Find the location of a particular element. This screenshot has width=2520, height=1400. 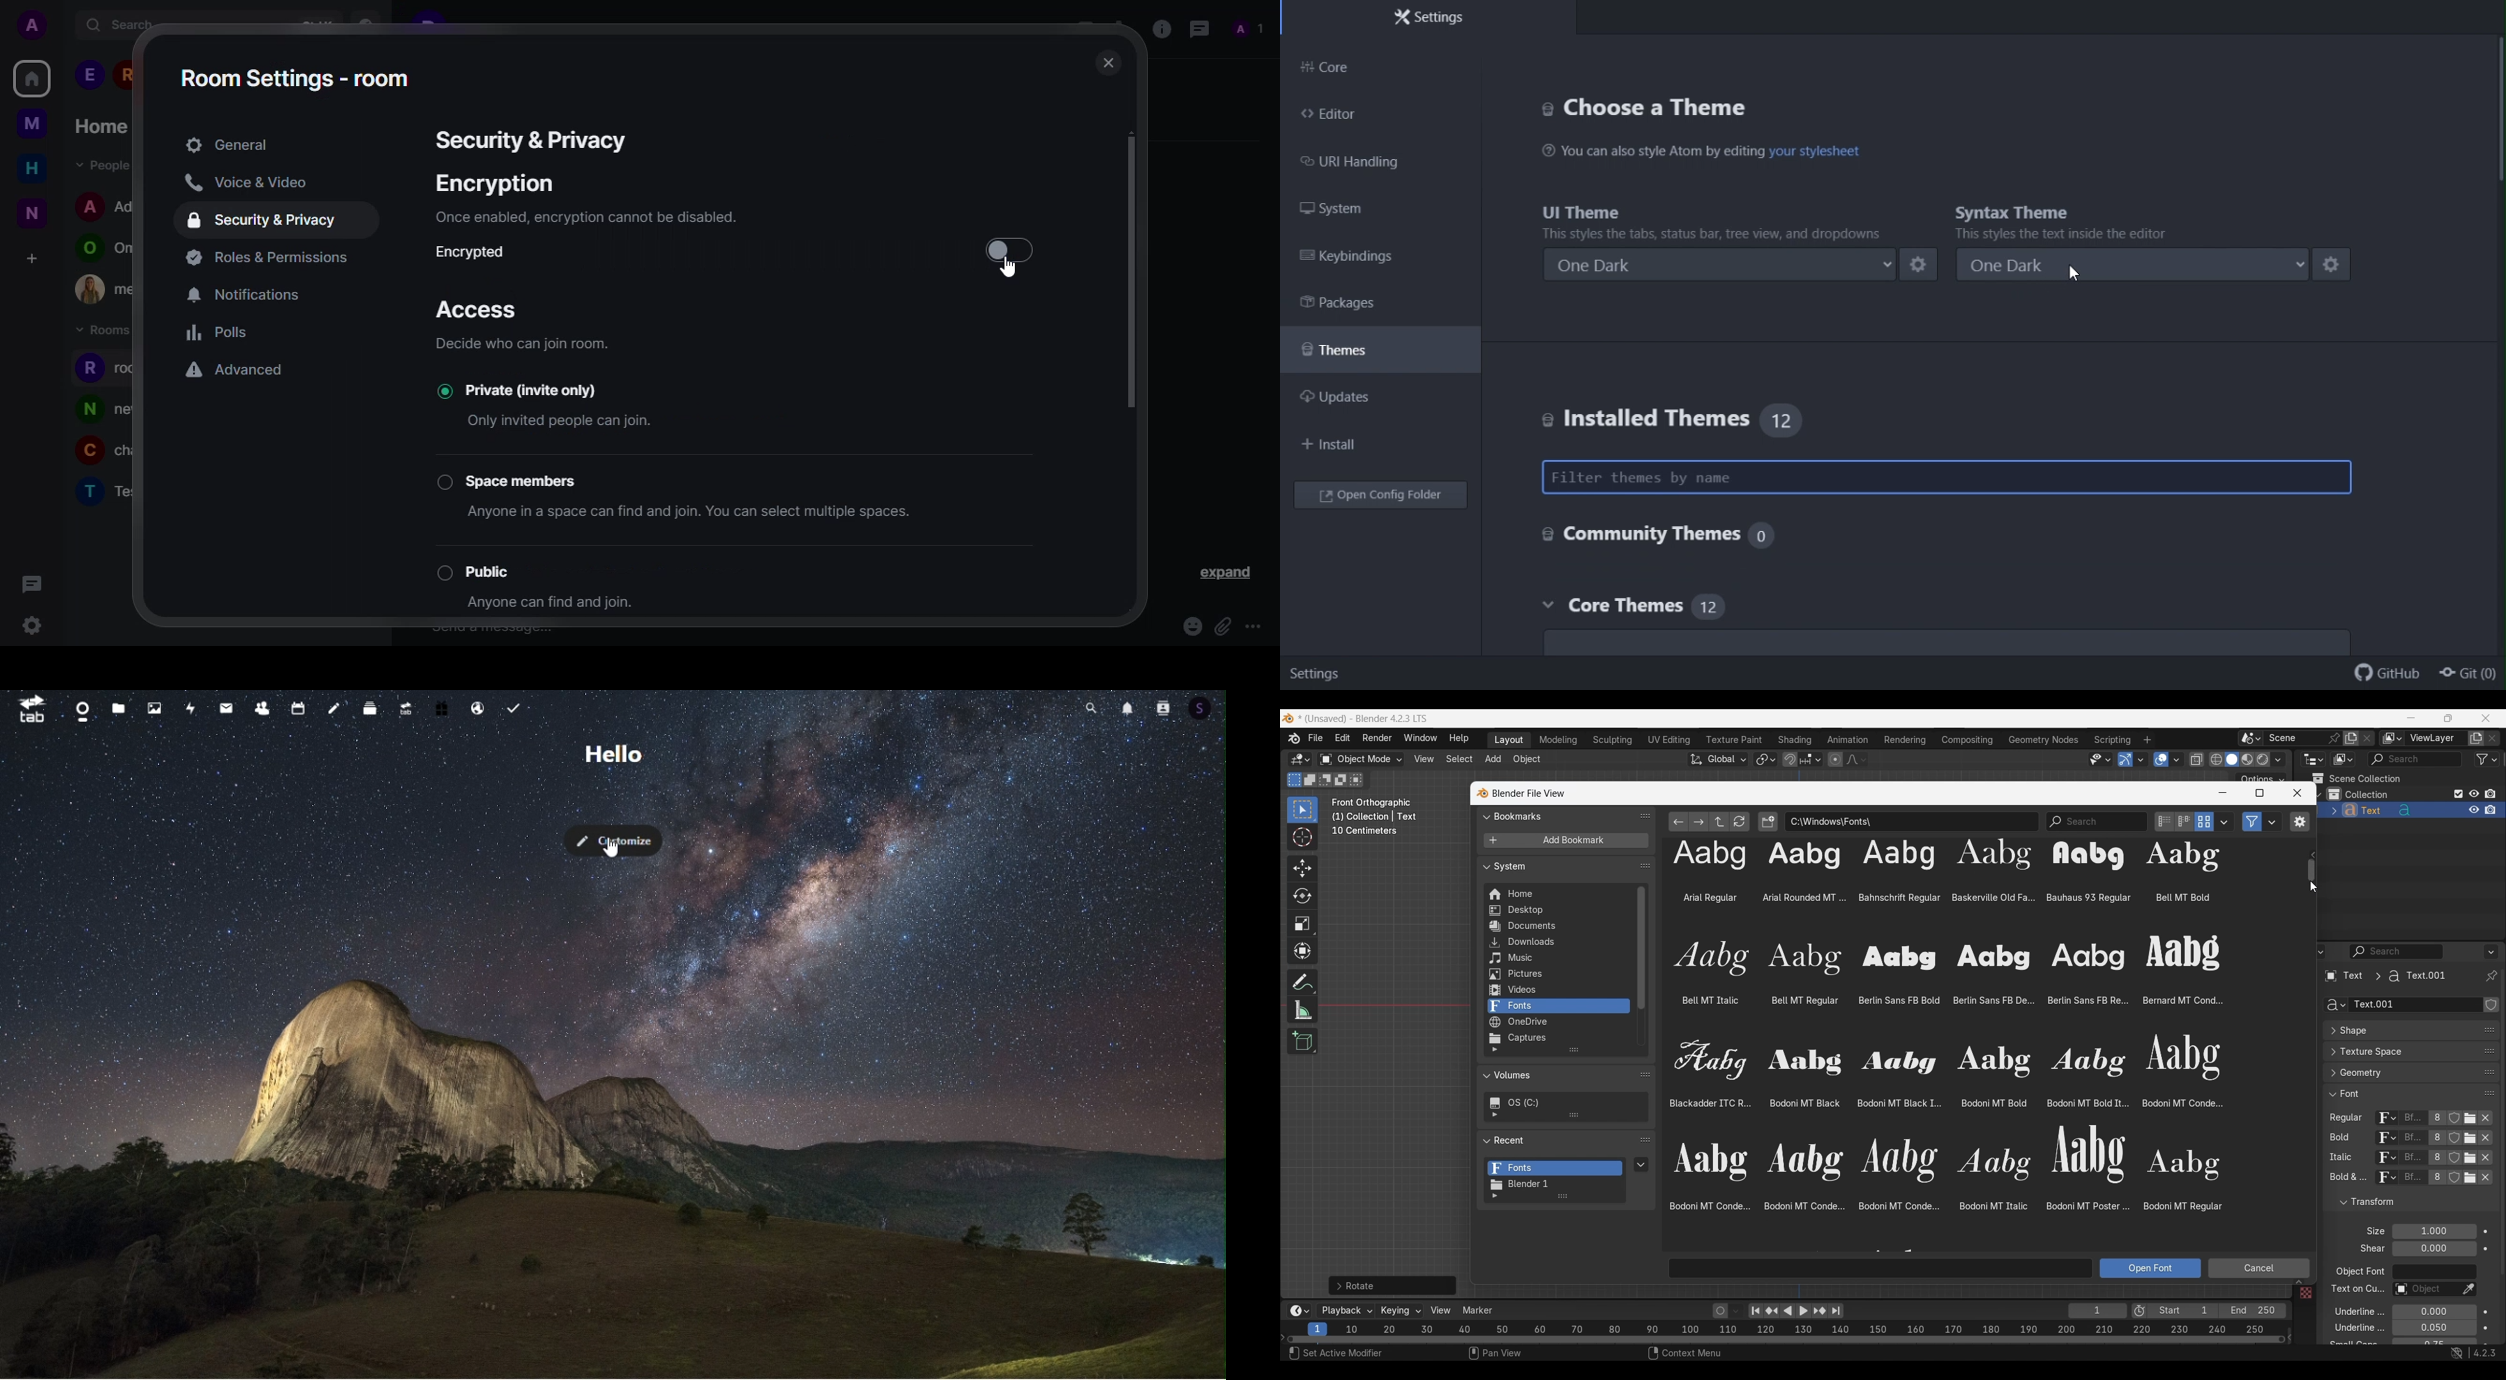

Updates is located at coordinates (1348, 397).